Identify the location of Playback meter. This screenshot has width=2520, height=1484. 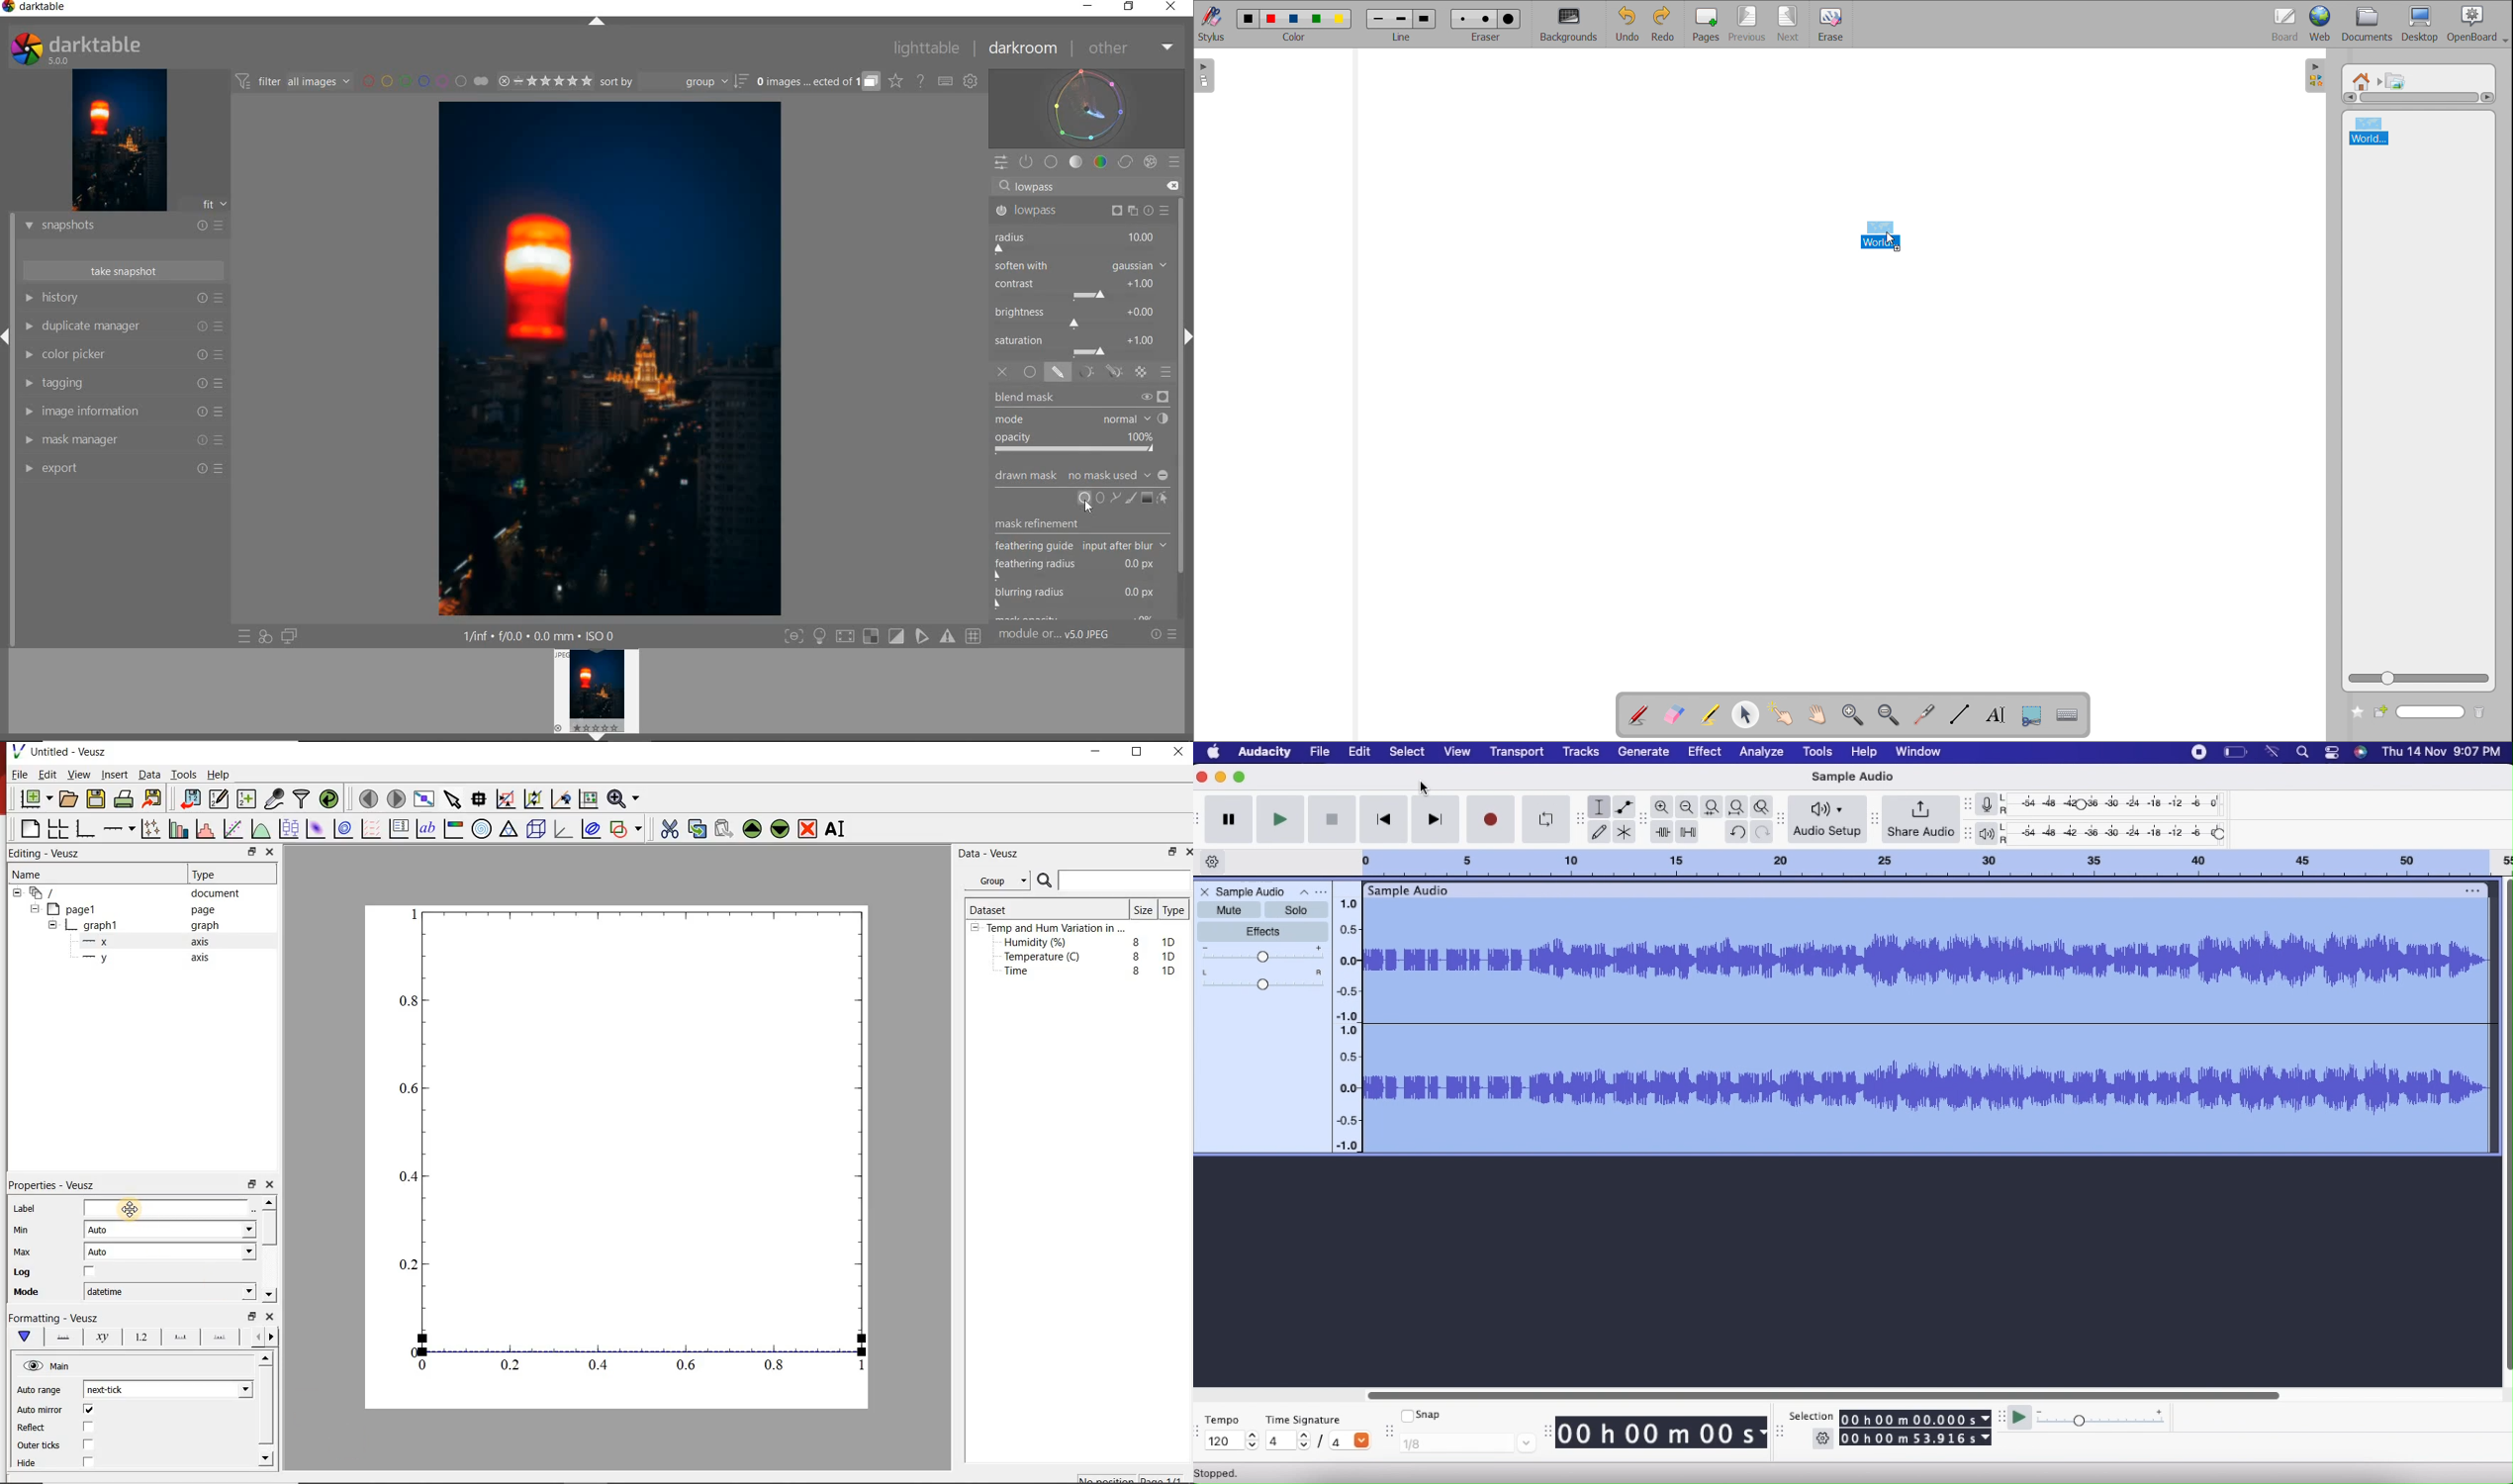
(1991, 833).